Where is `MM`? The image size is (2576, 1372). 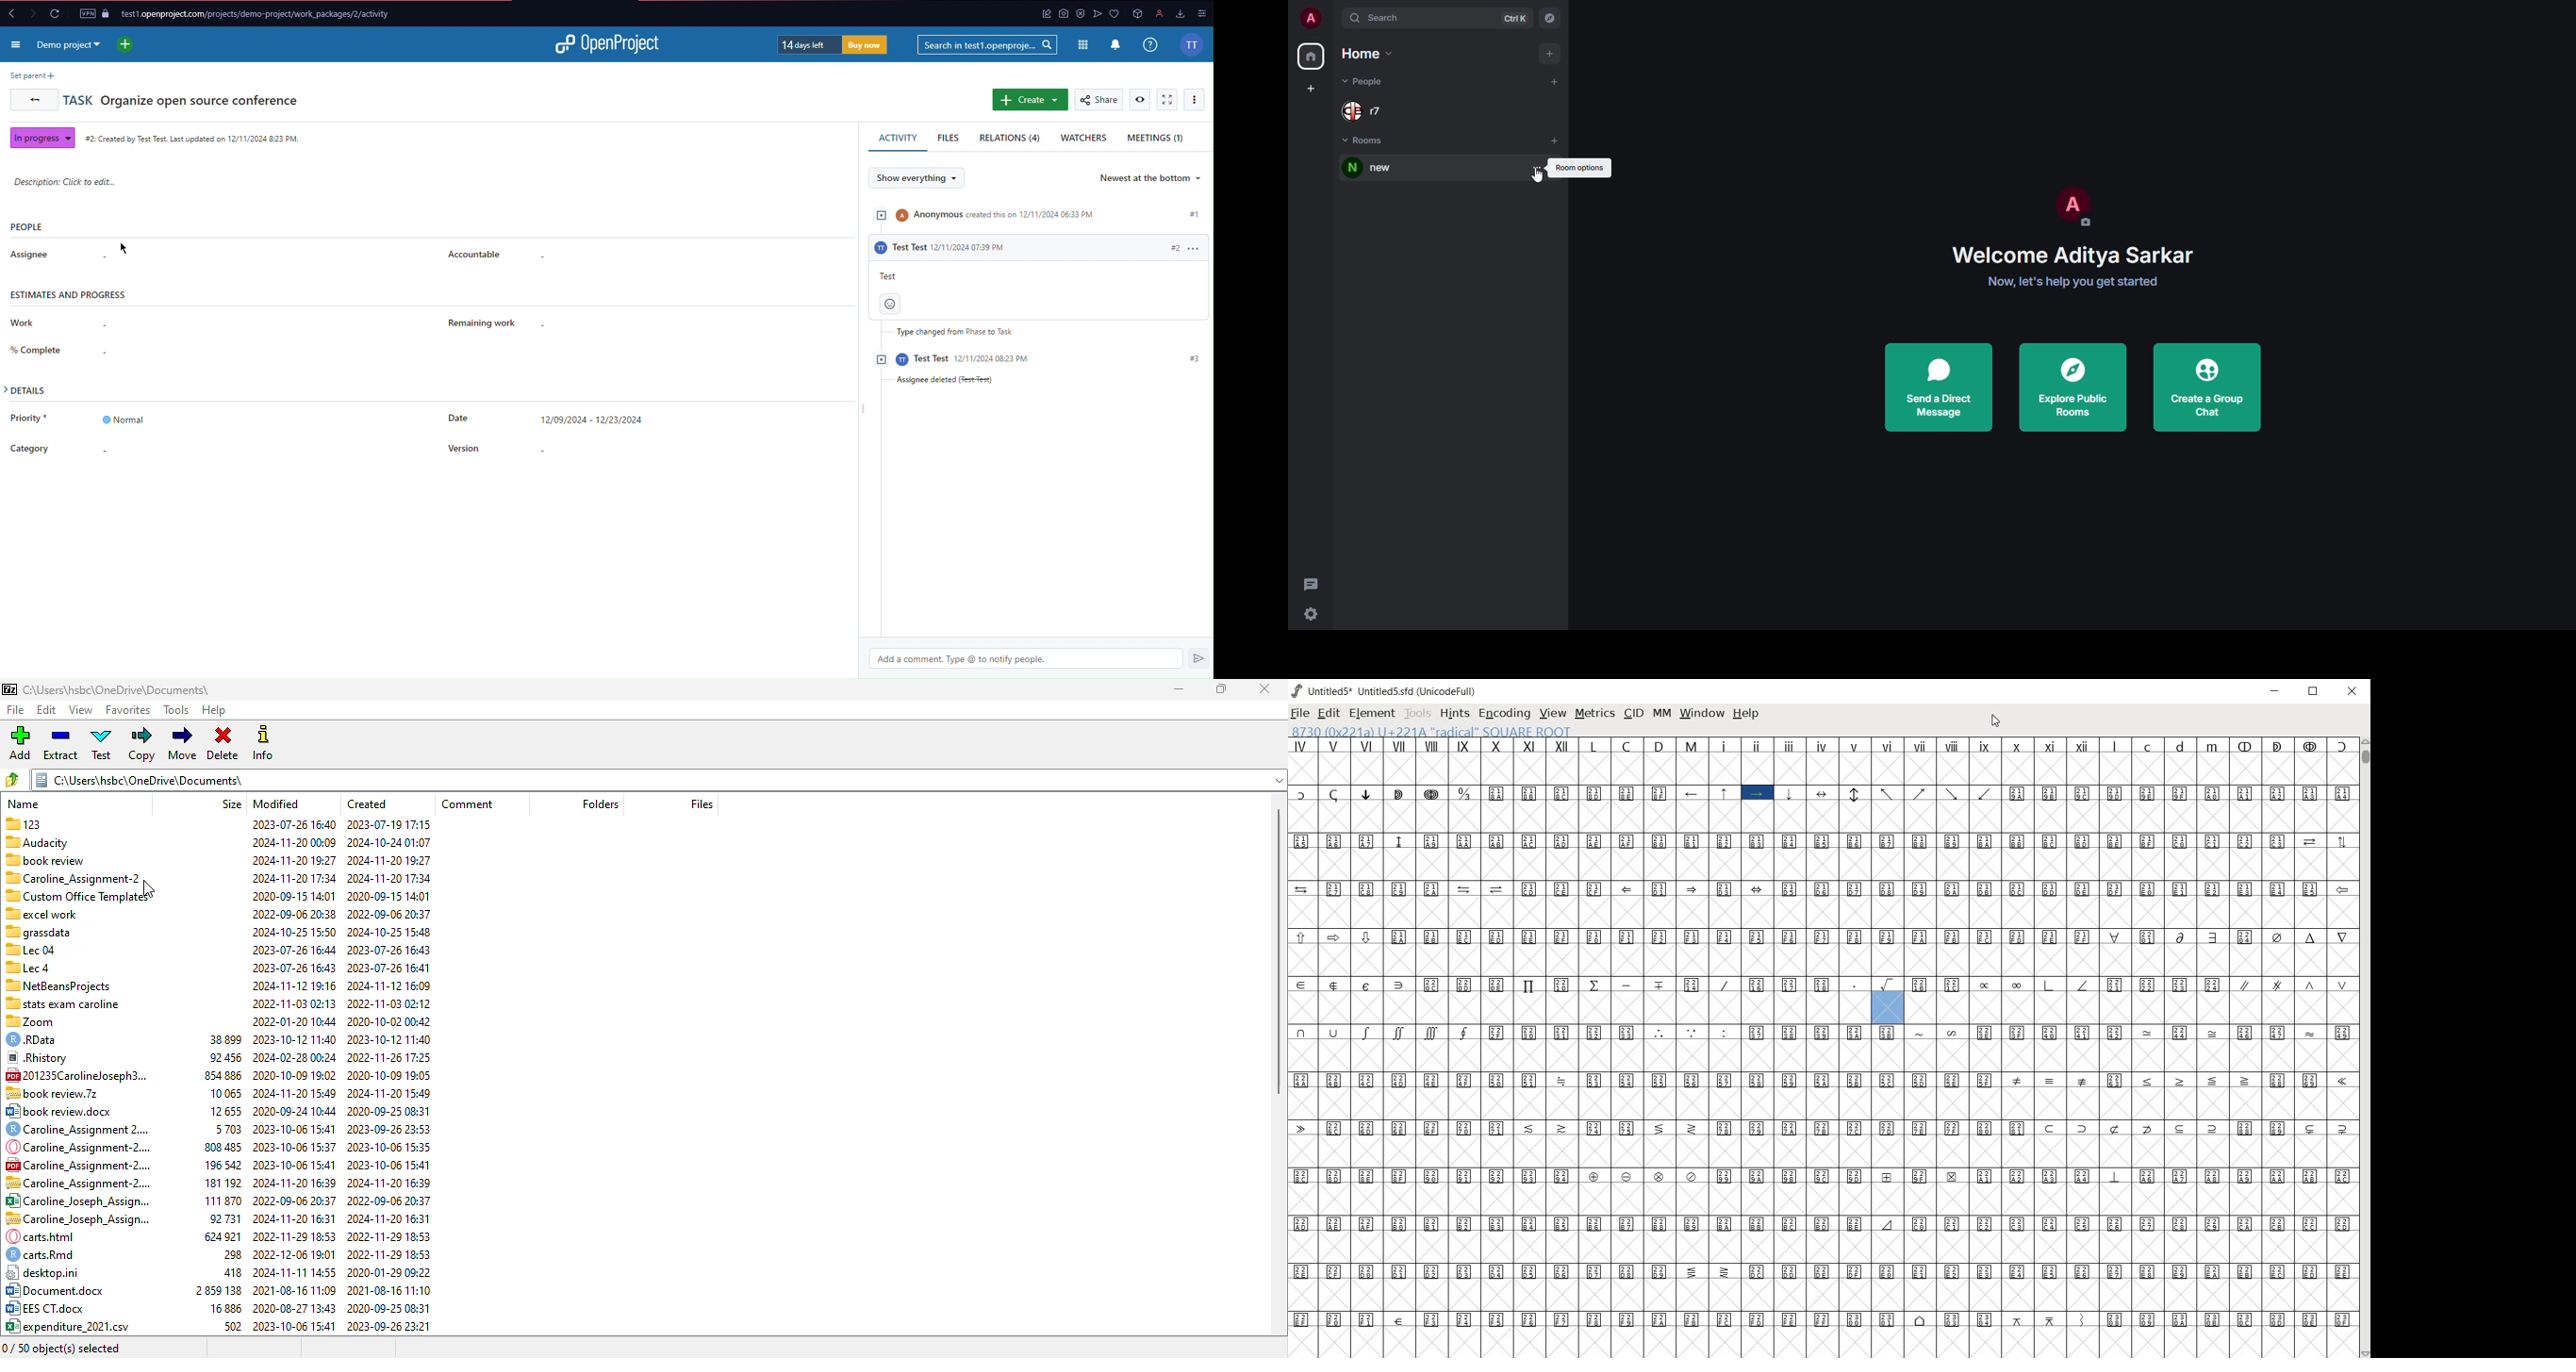 MM is located at coordinates (1661, 714).